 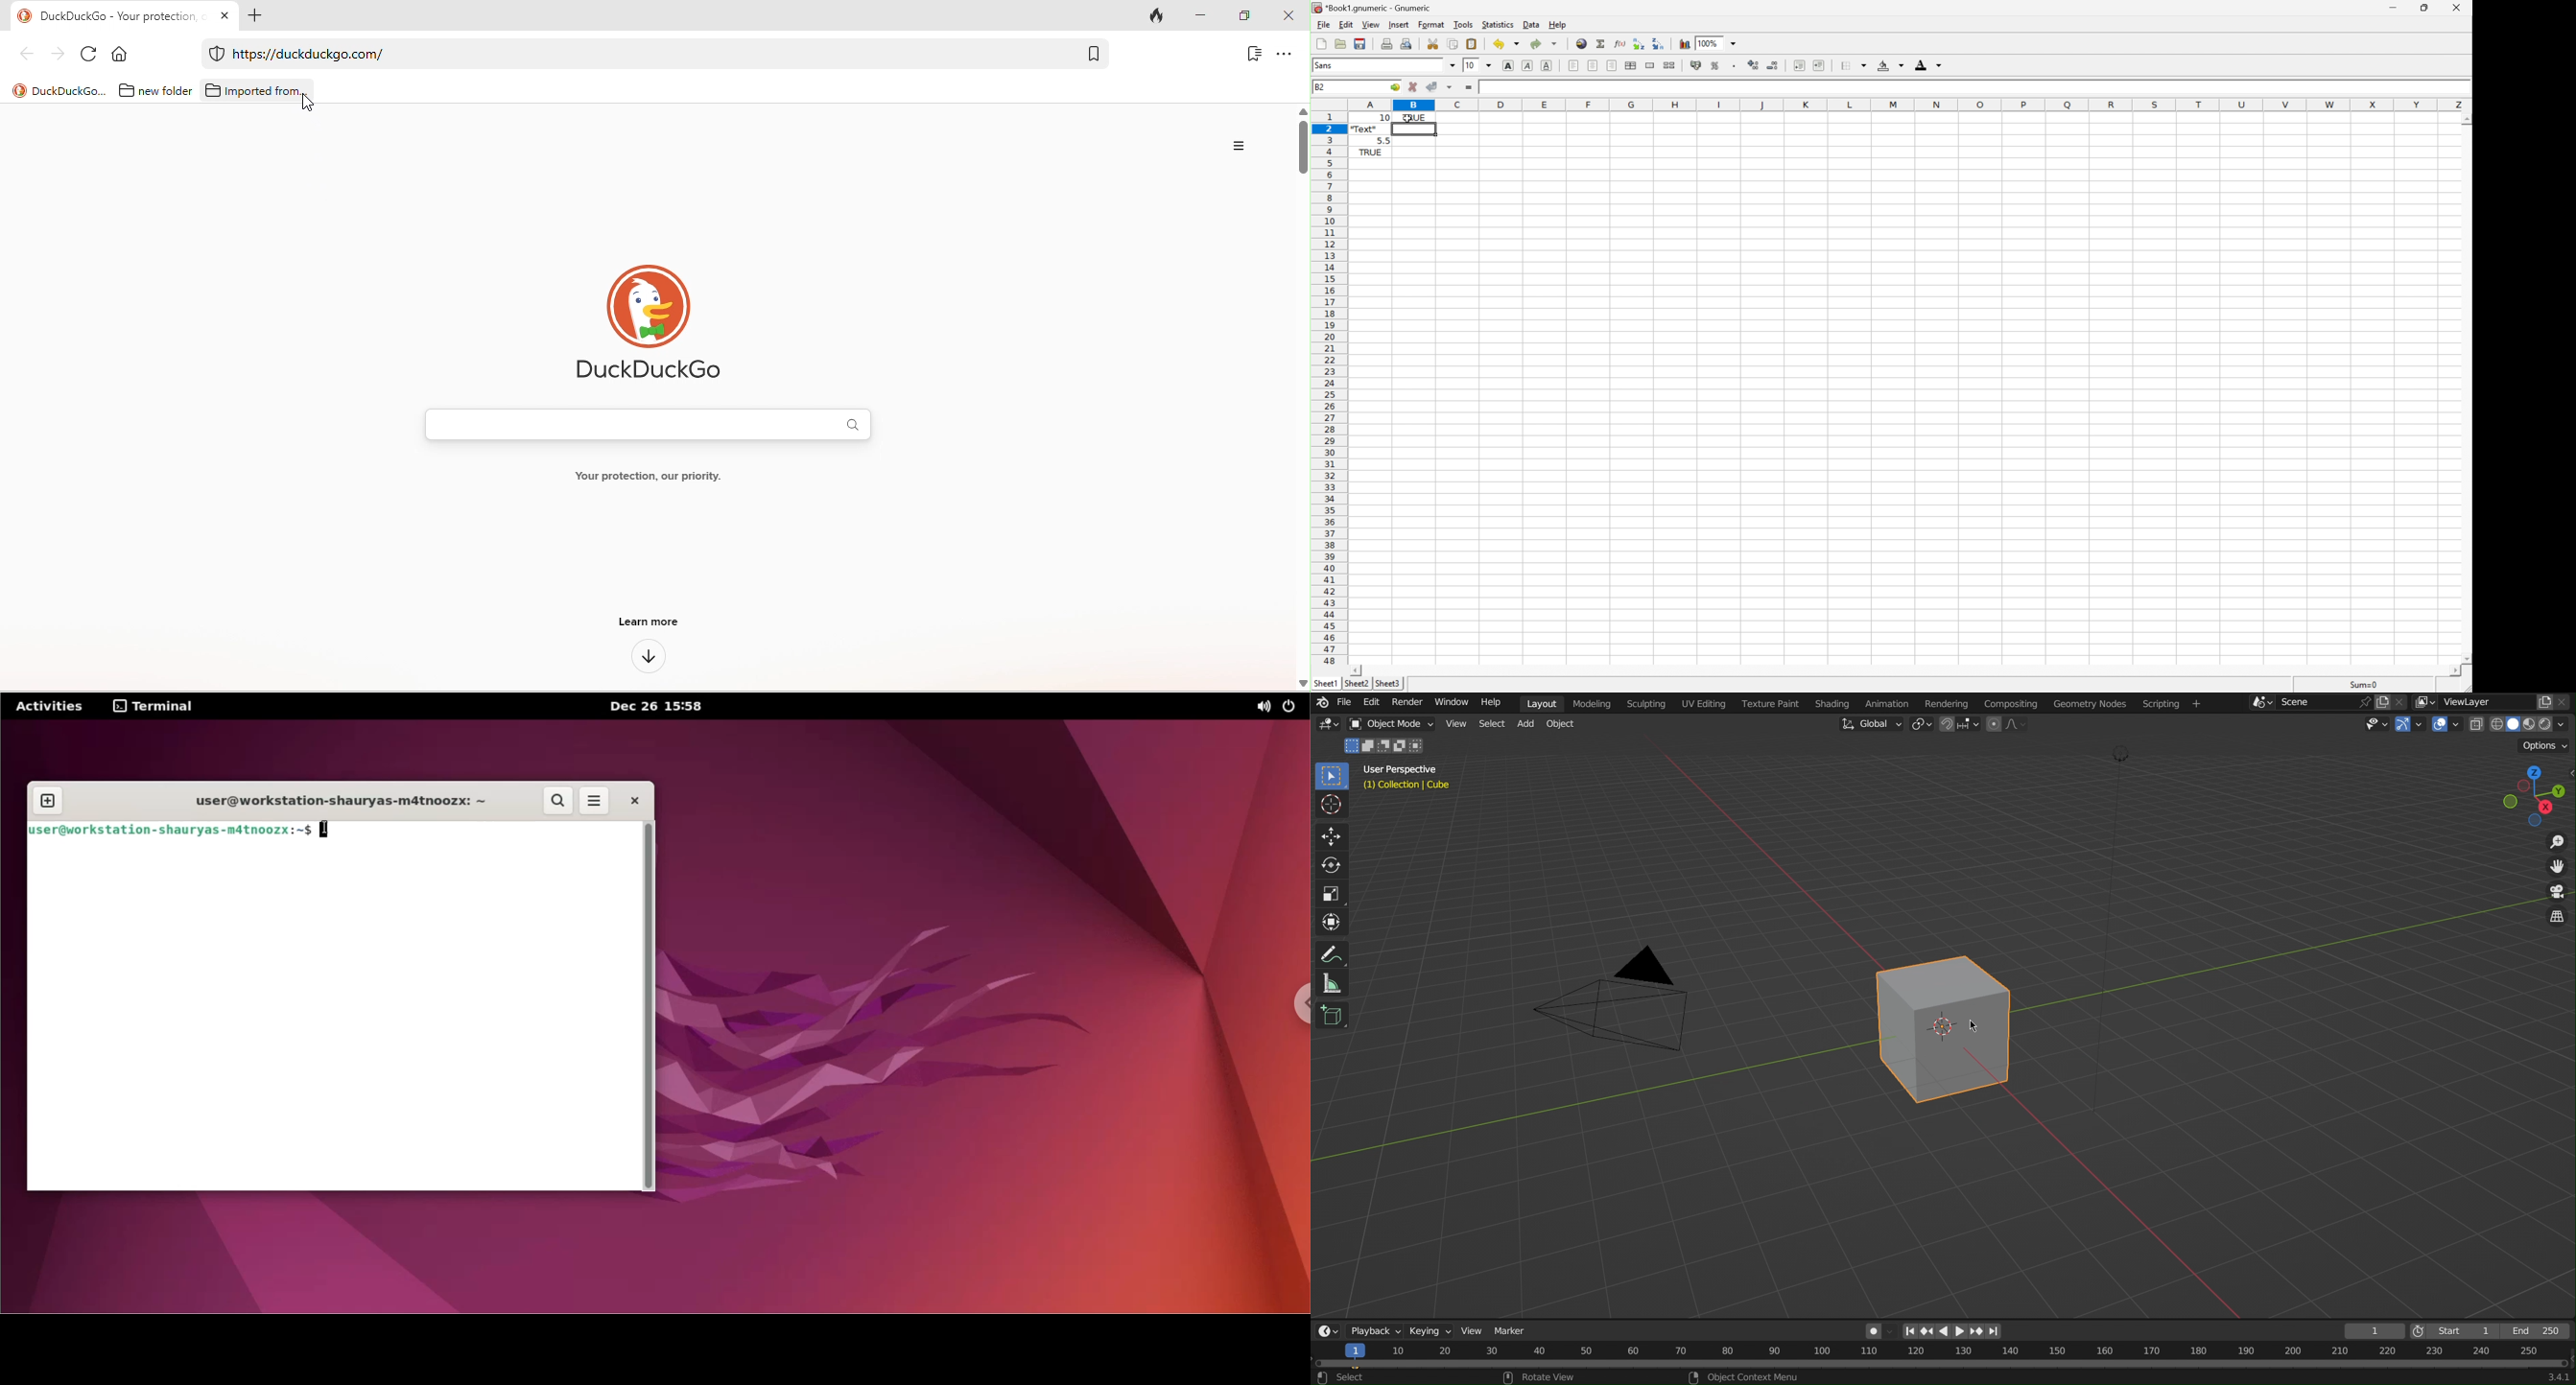 I want to click on B2, so click(x=1319, y=84).